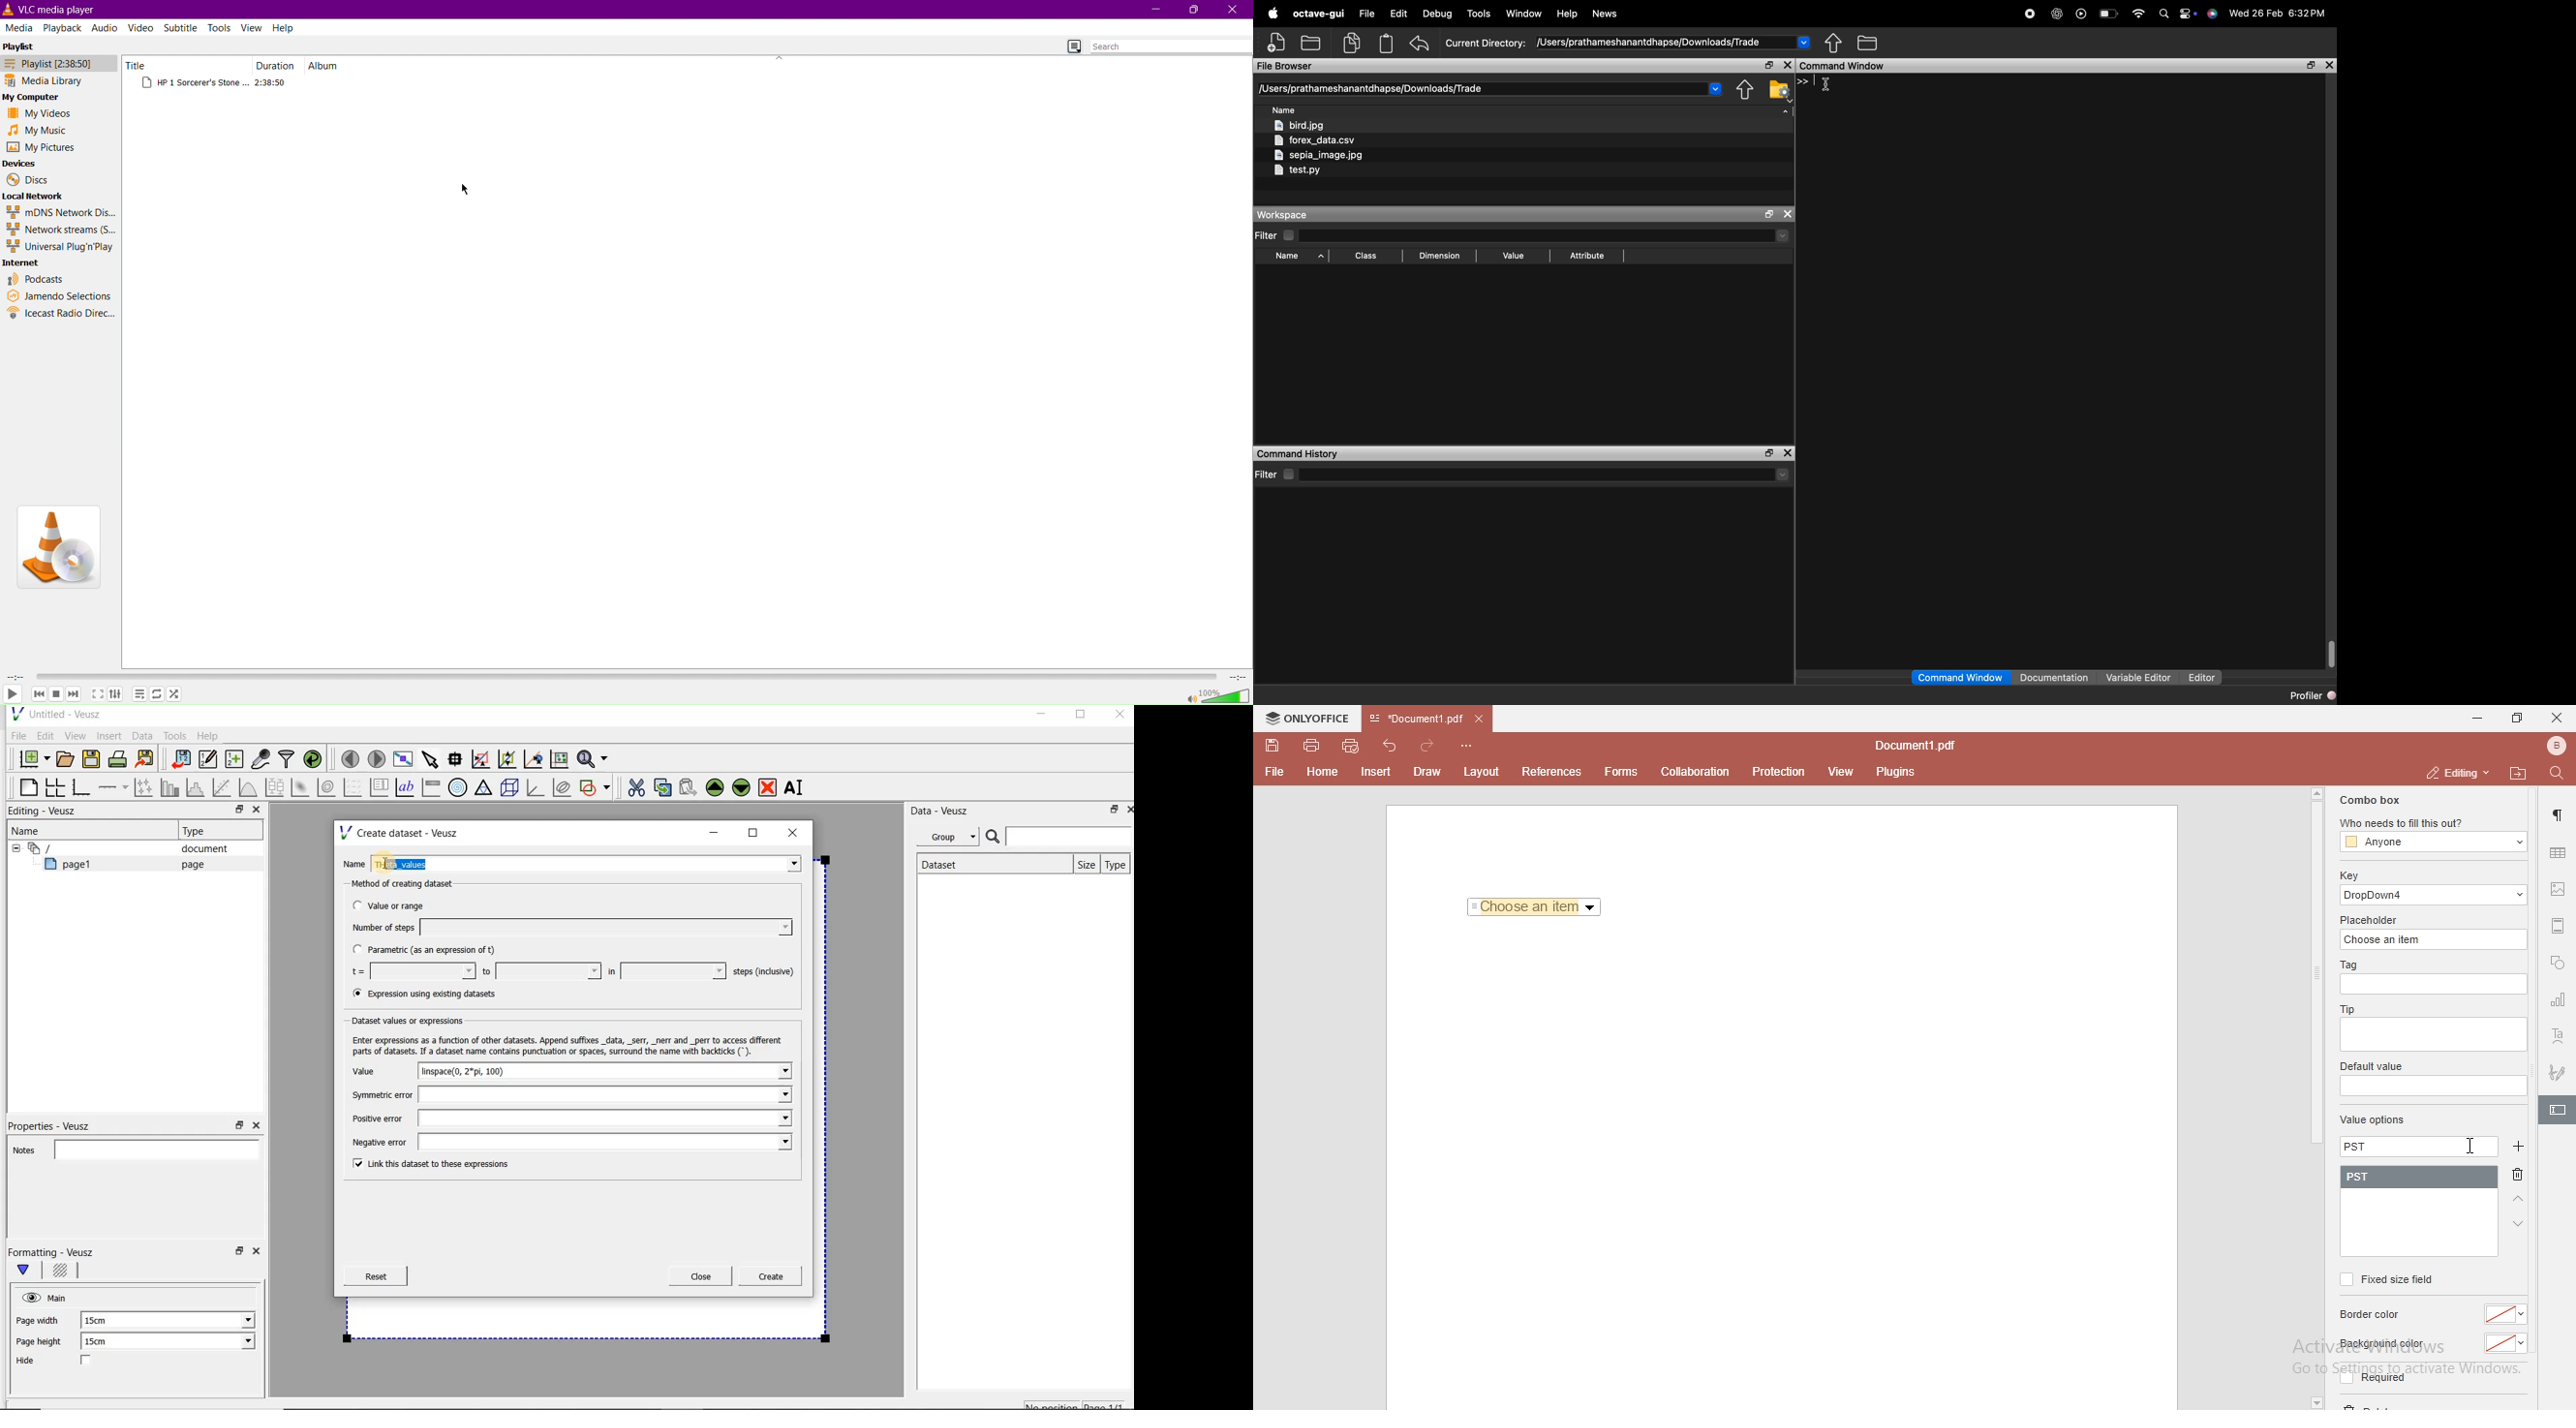 The height and width of the screenshot is (1428, 2576). Describe the element at coordinates (35, 195) in the screenshot. I see `Local Network` at that location.